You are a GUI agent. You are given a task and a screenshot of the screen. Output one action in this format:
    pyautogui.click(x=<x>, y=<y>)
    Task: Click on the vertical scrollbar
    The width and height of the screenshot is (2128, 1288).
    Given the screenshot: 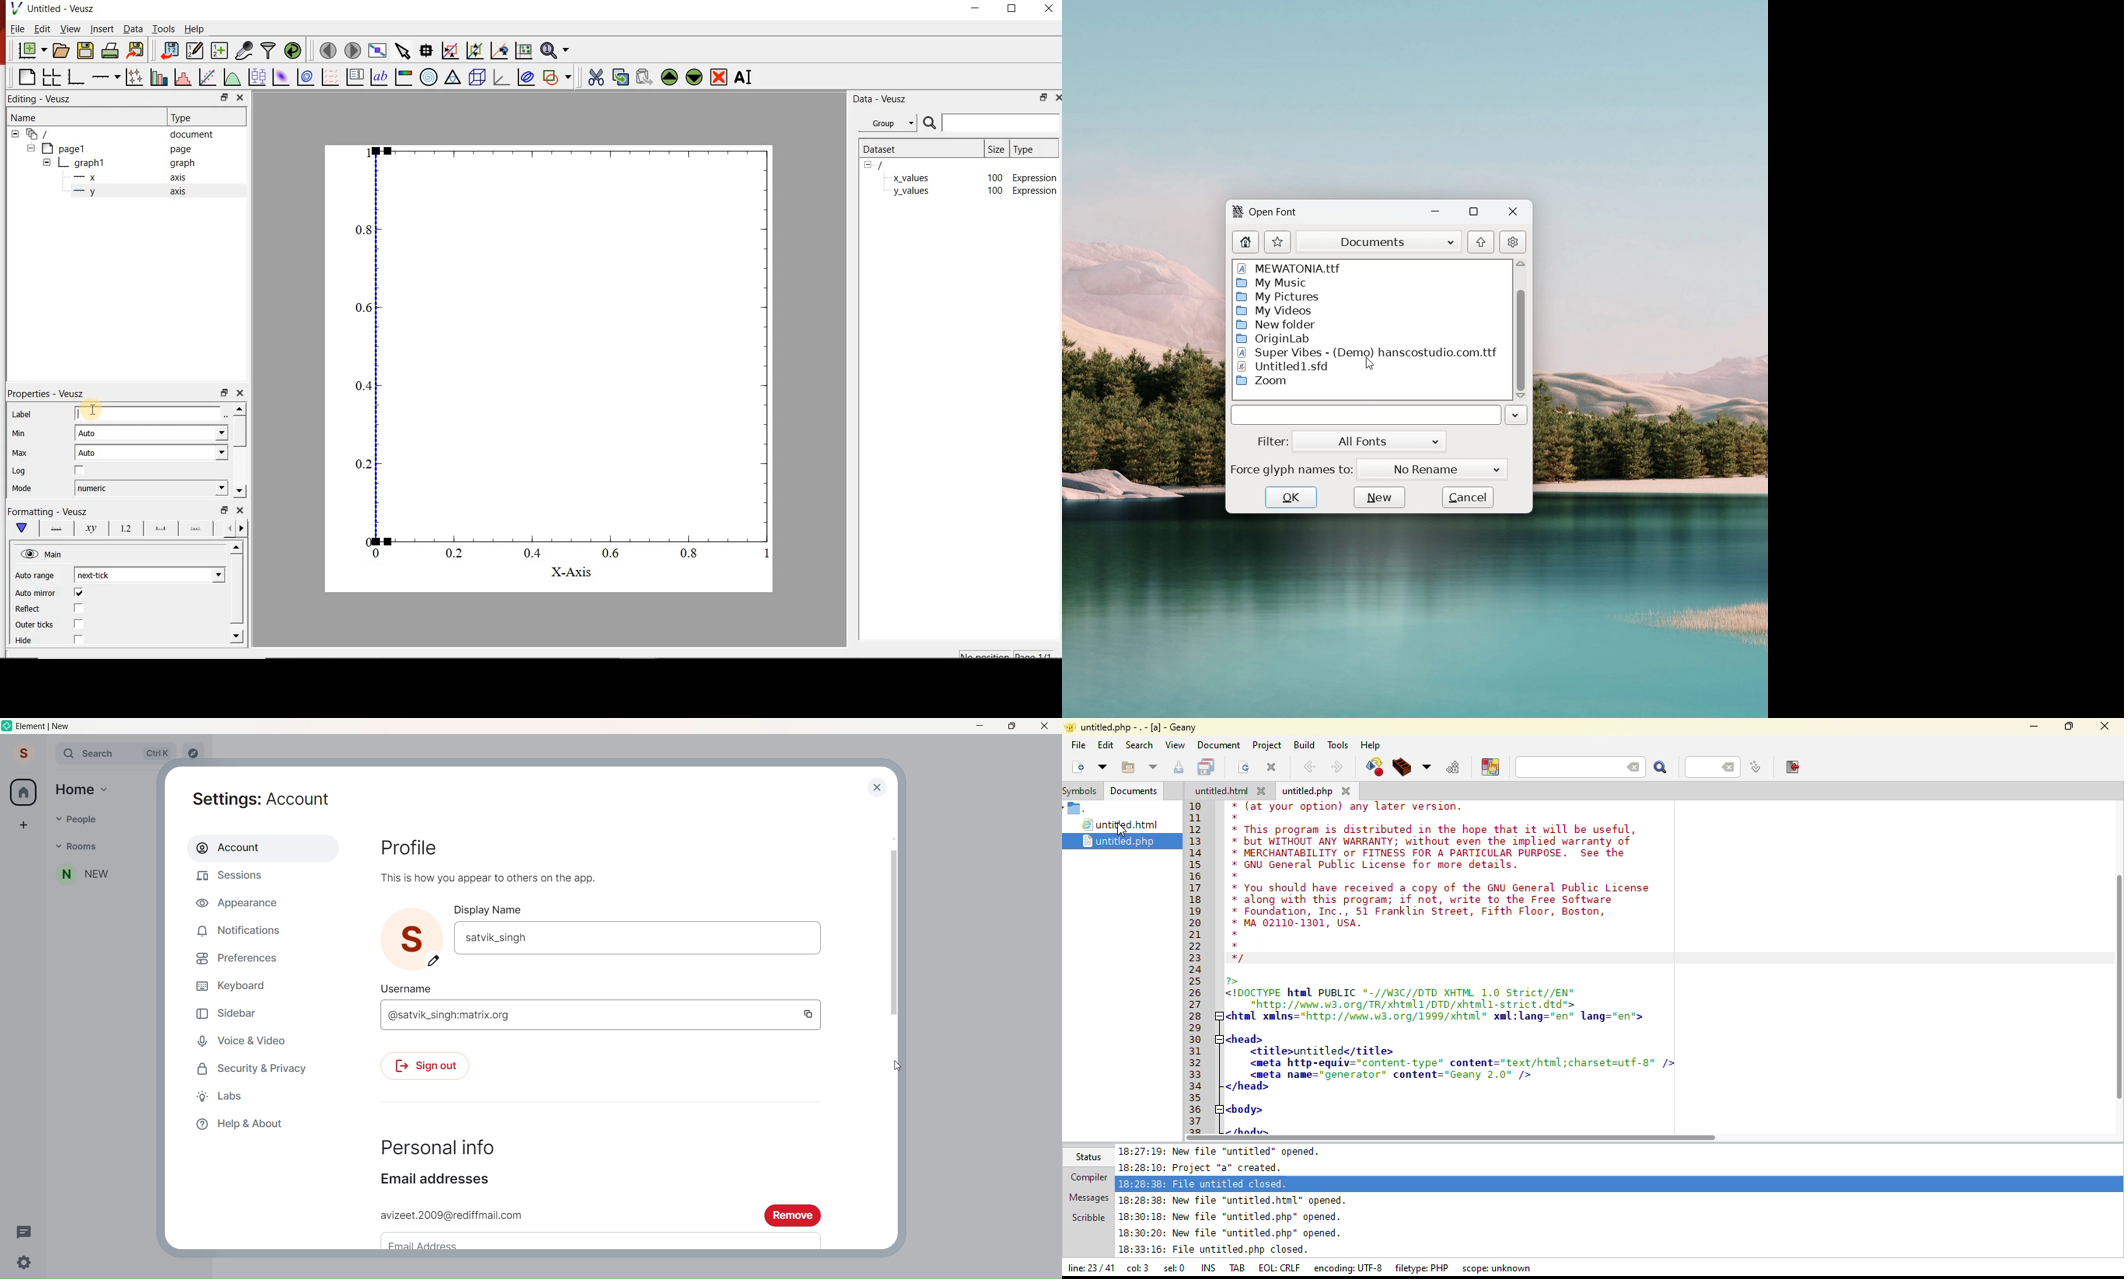 What is the action you would take?
    pyautogui.click(x=239, y=432)
    